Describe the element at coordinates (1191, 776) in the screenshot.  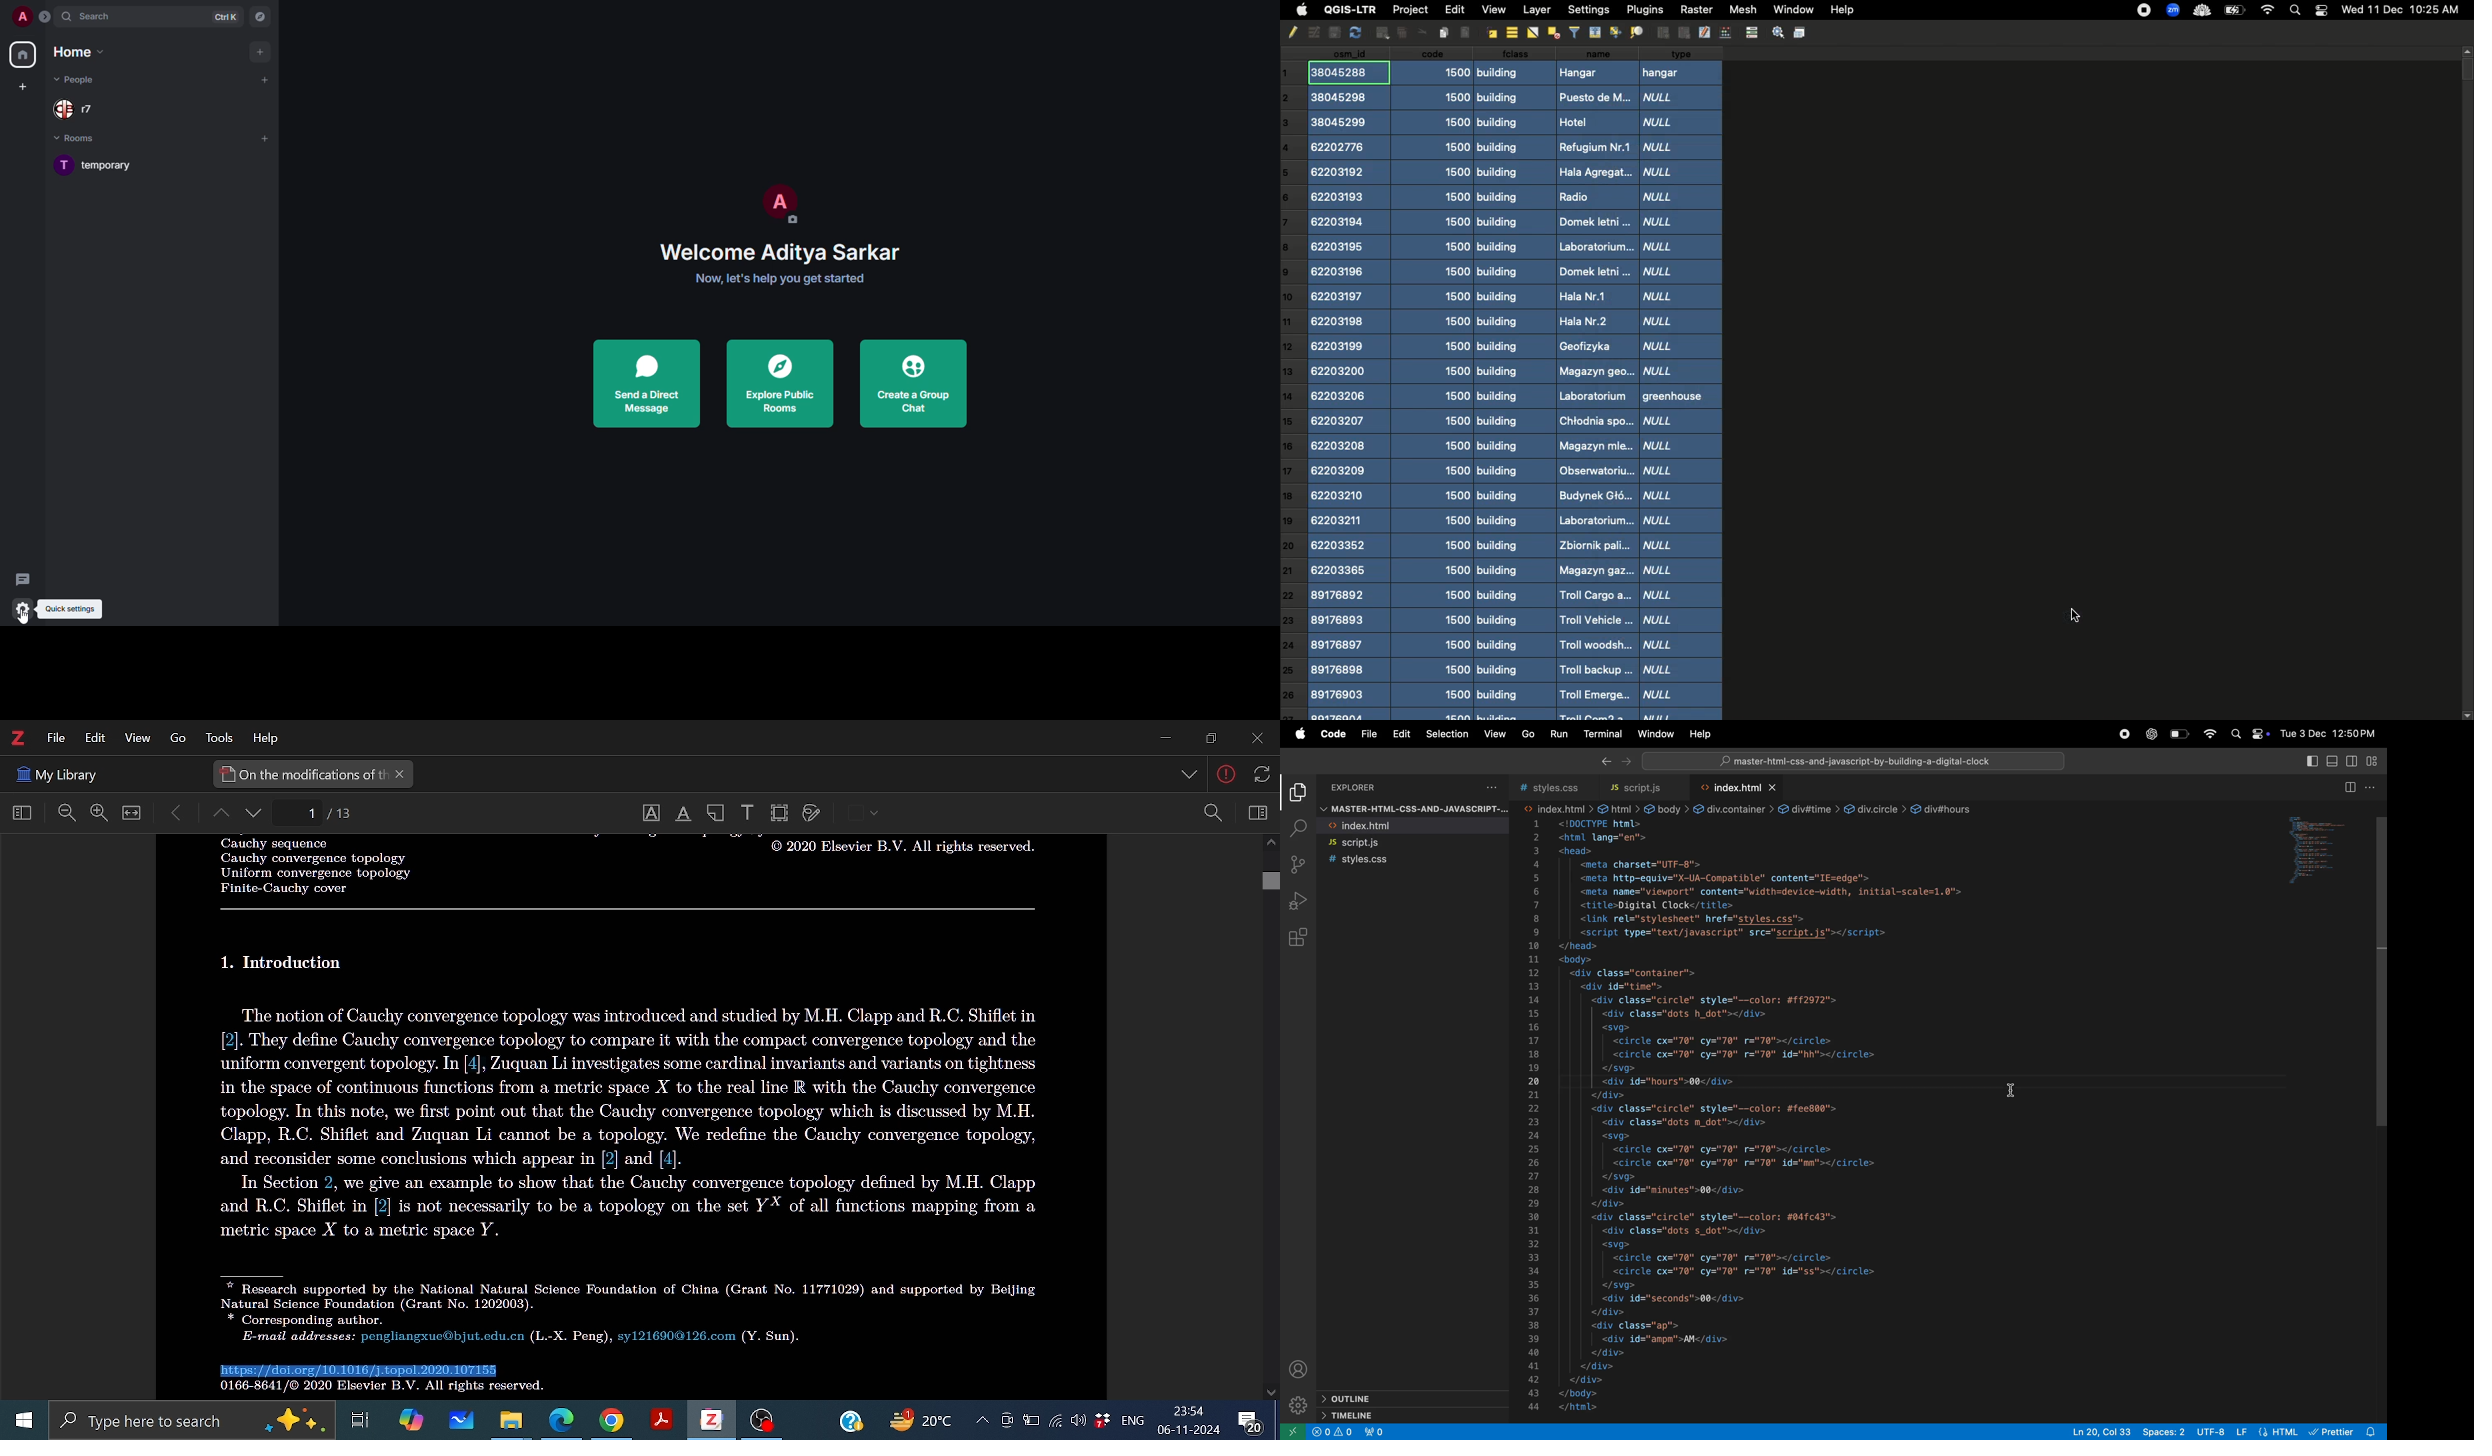
I see `` at that location.